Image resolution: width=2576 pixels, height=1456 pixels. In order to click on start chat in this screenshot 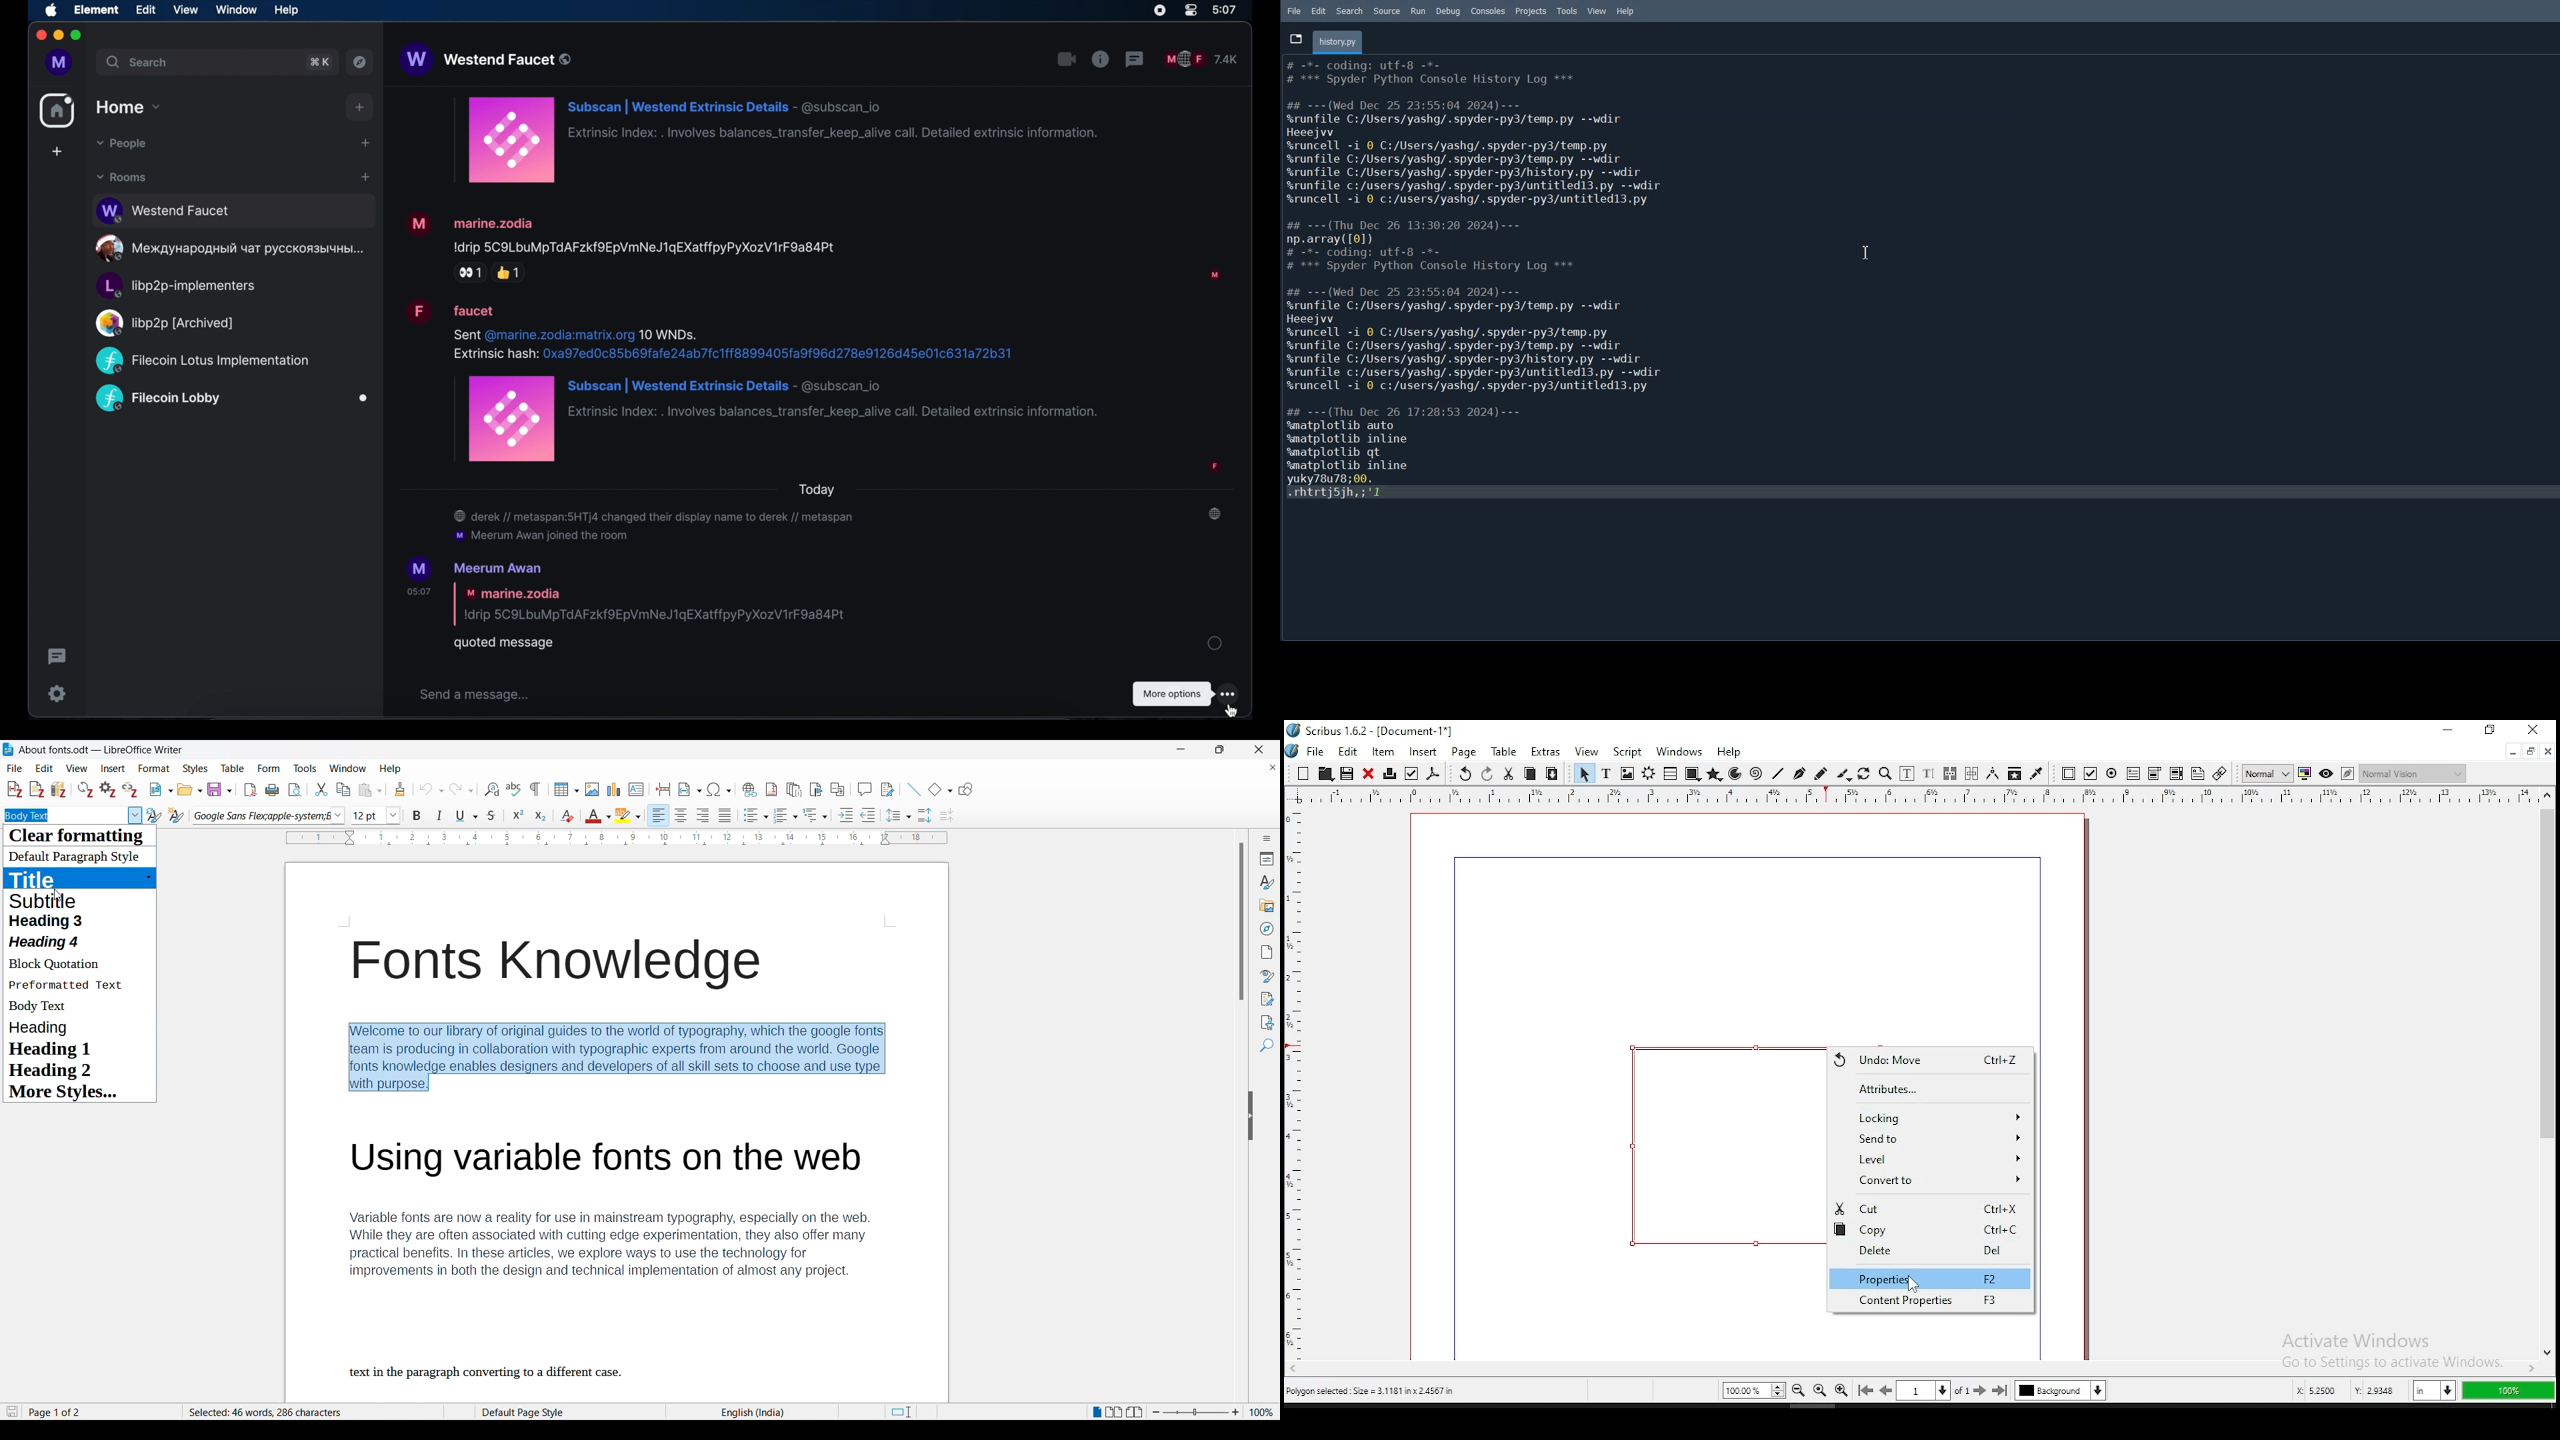, I will do `click(365, 143)`.